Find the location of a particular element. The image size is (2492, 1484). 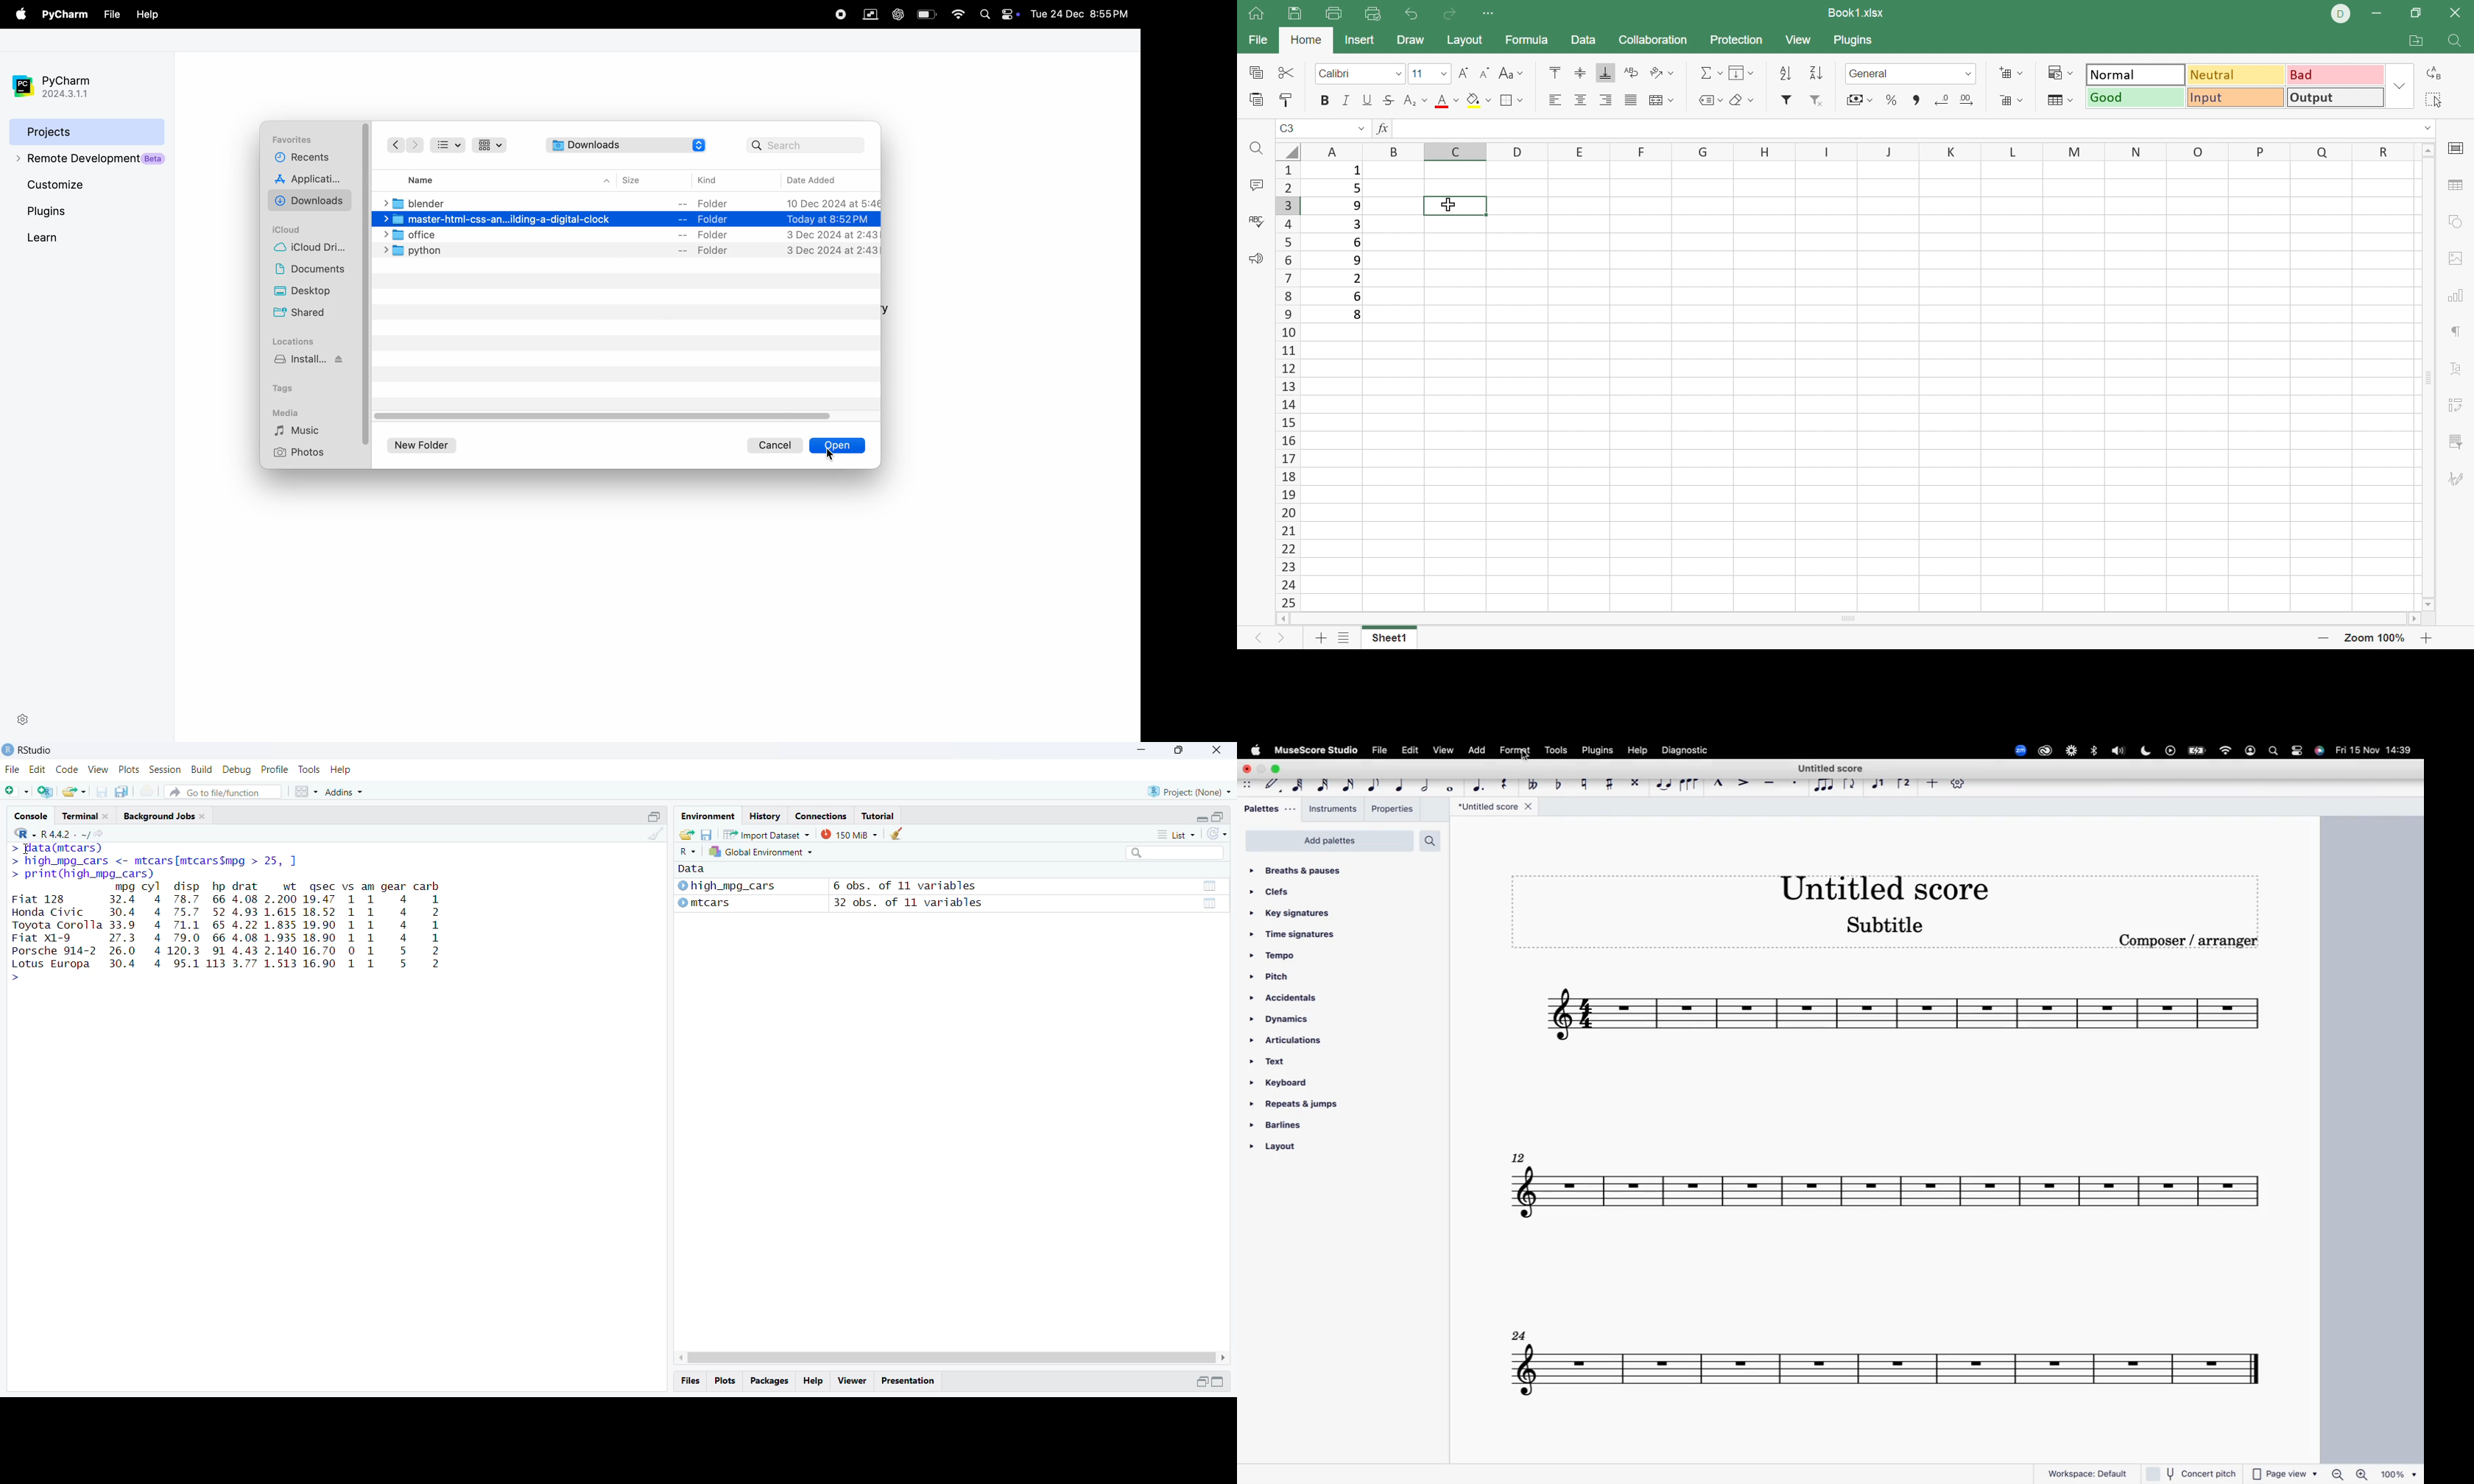

tempo is located at coordinates (1277, 959).